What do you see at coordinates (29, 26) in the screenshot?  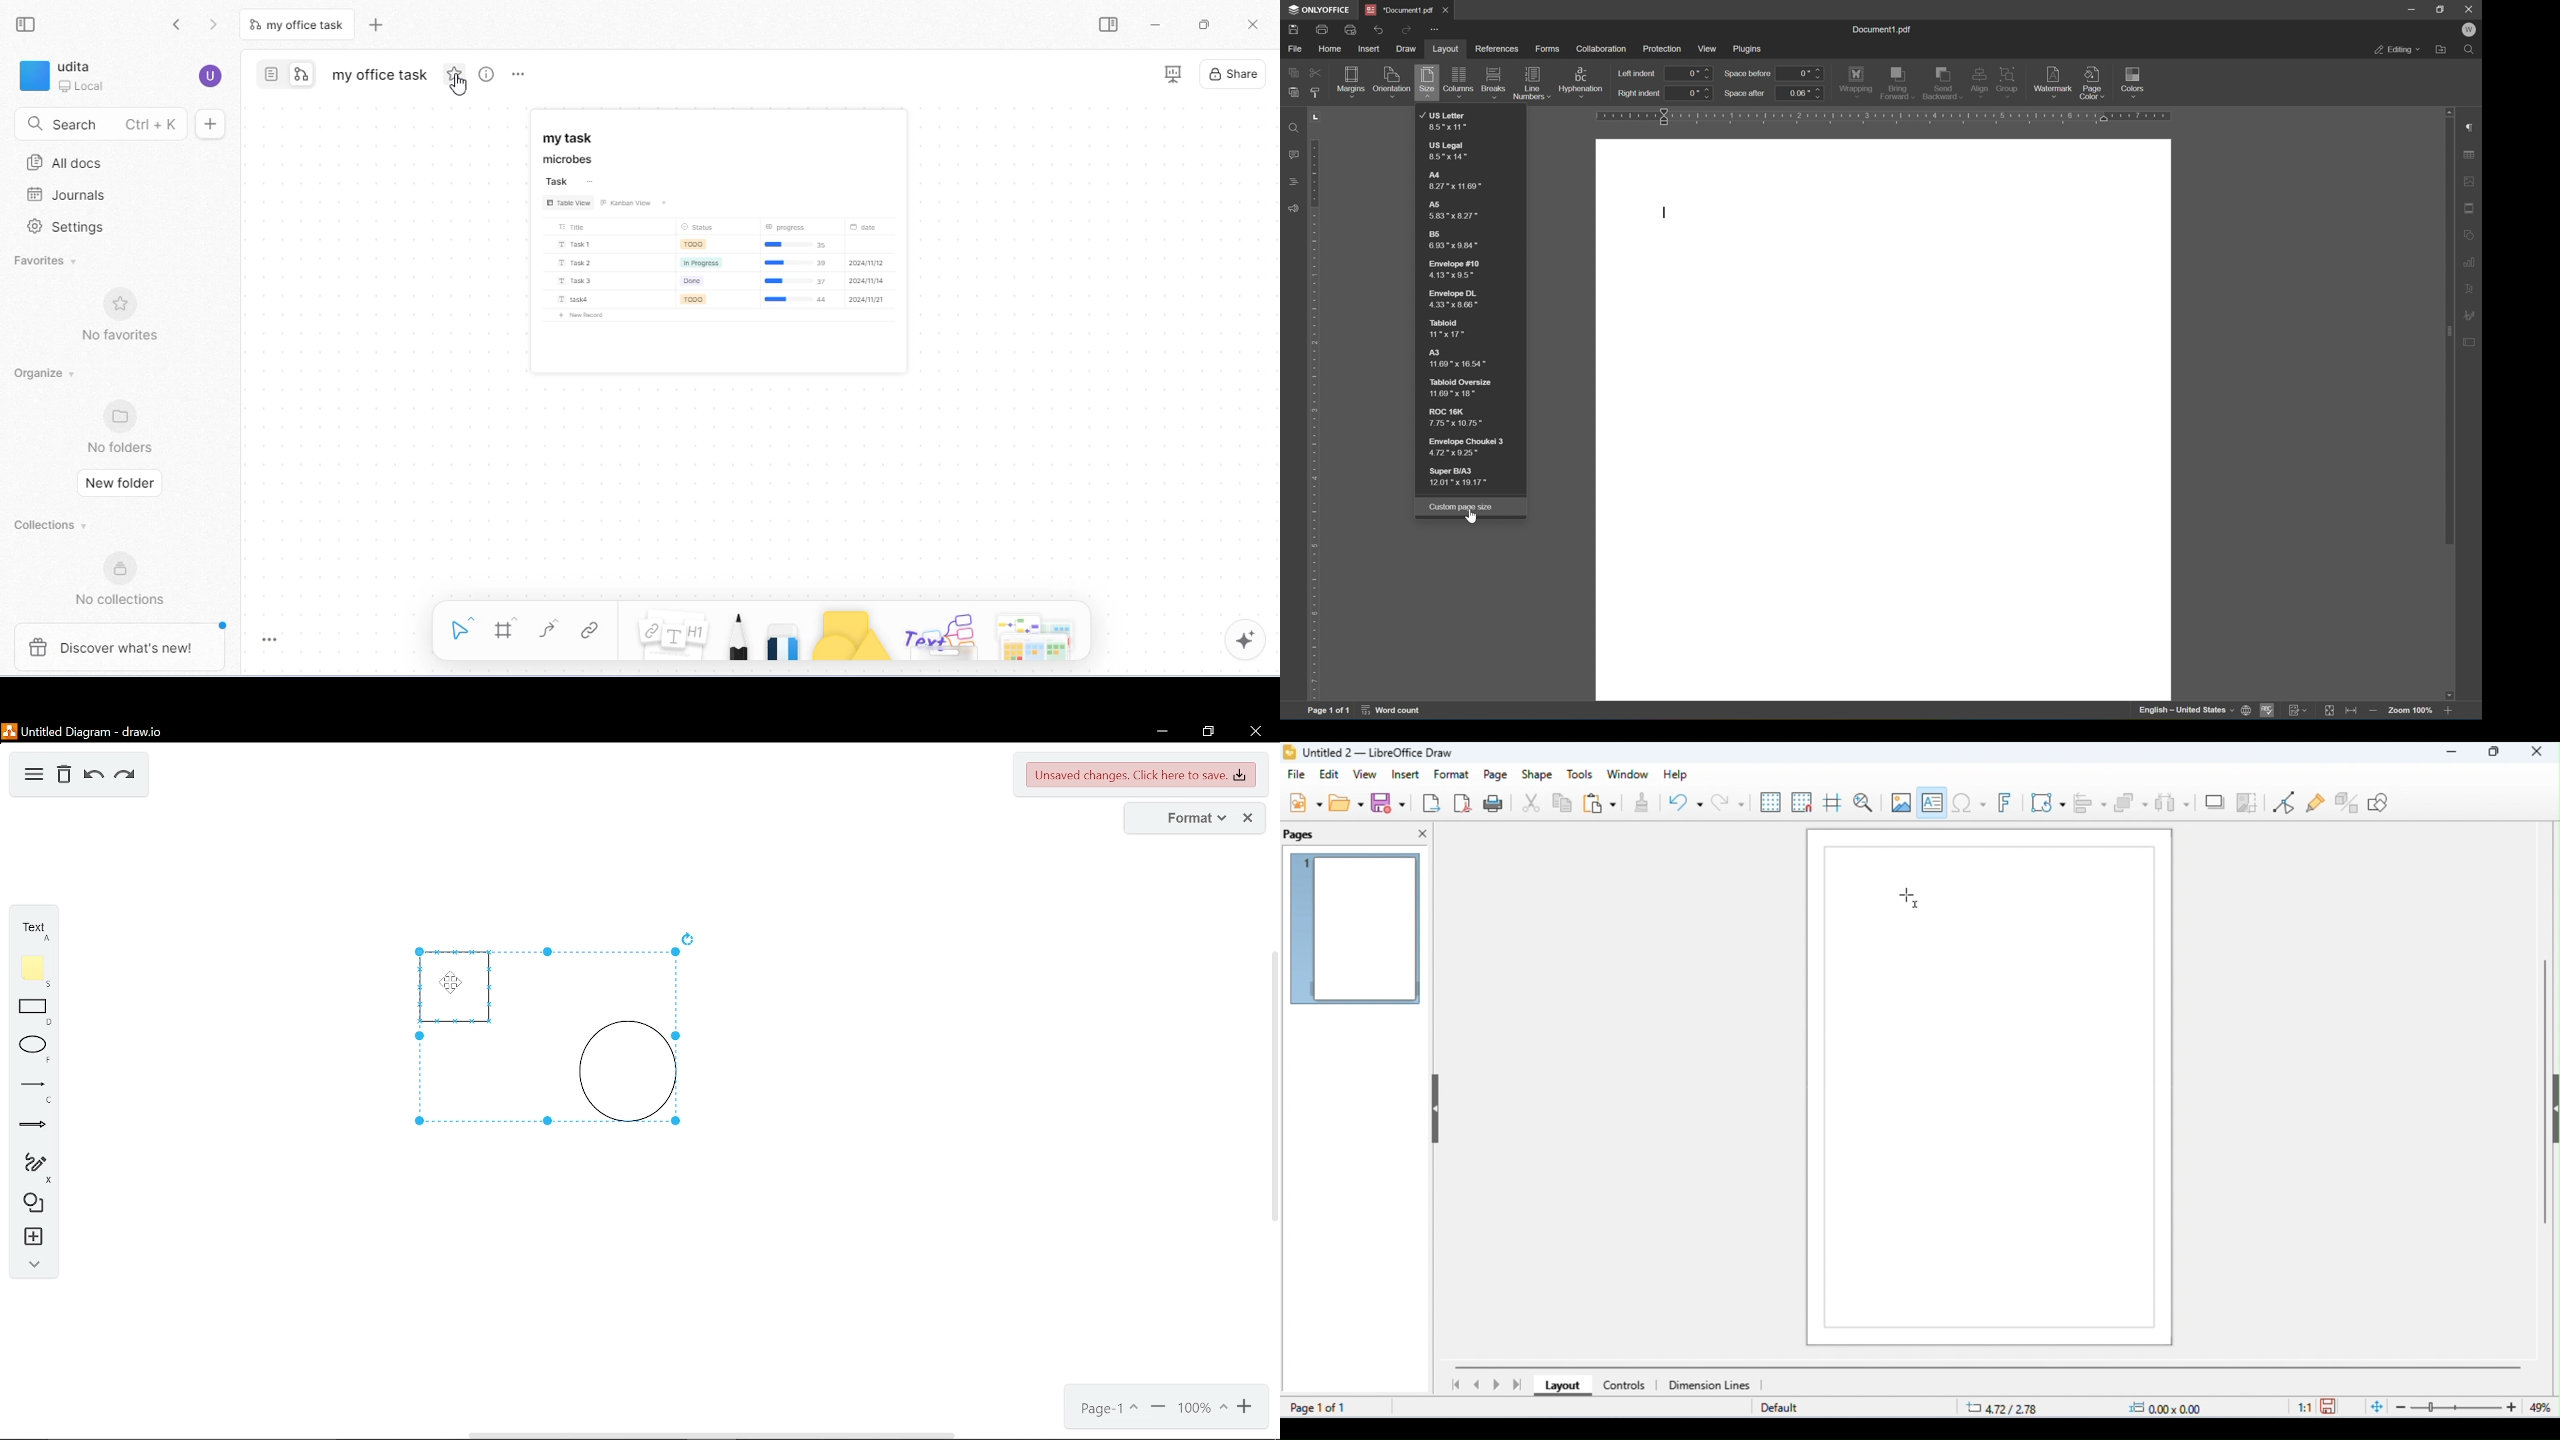 I see `collapse side bar` at bounding box center [29, 26].